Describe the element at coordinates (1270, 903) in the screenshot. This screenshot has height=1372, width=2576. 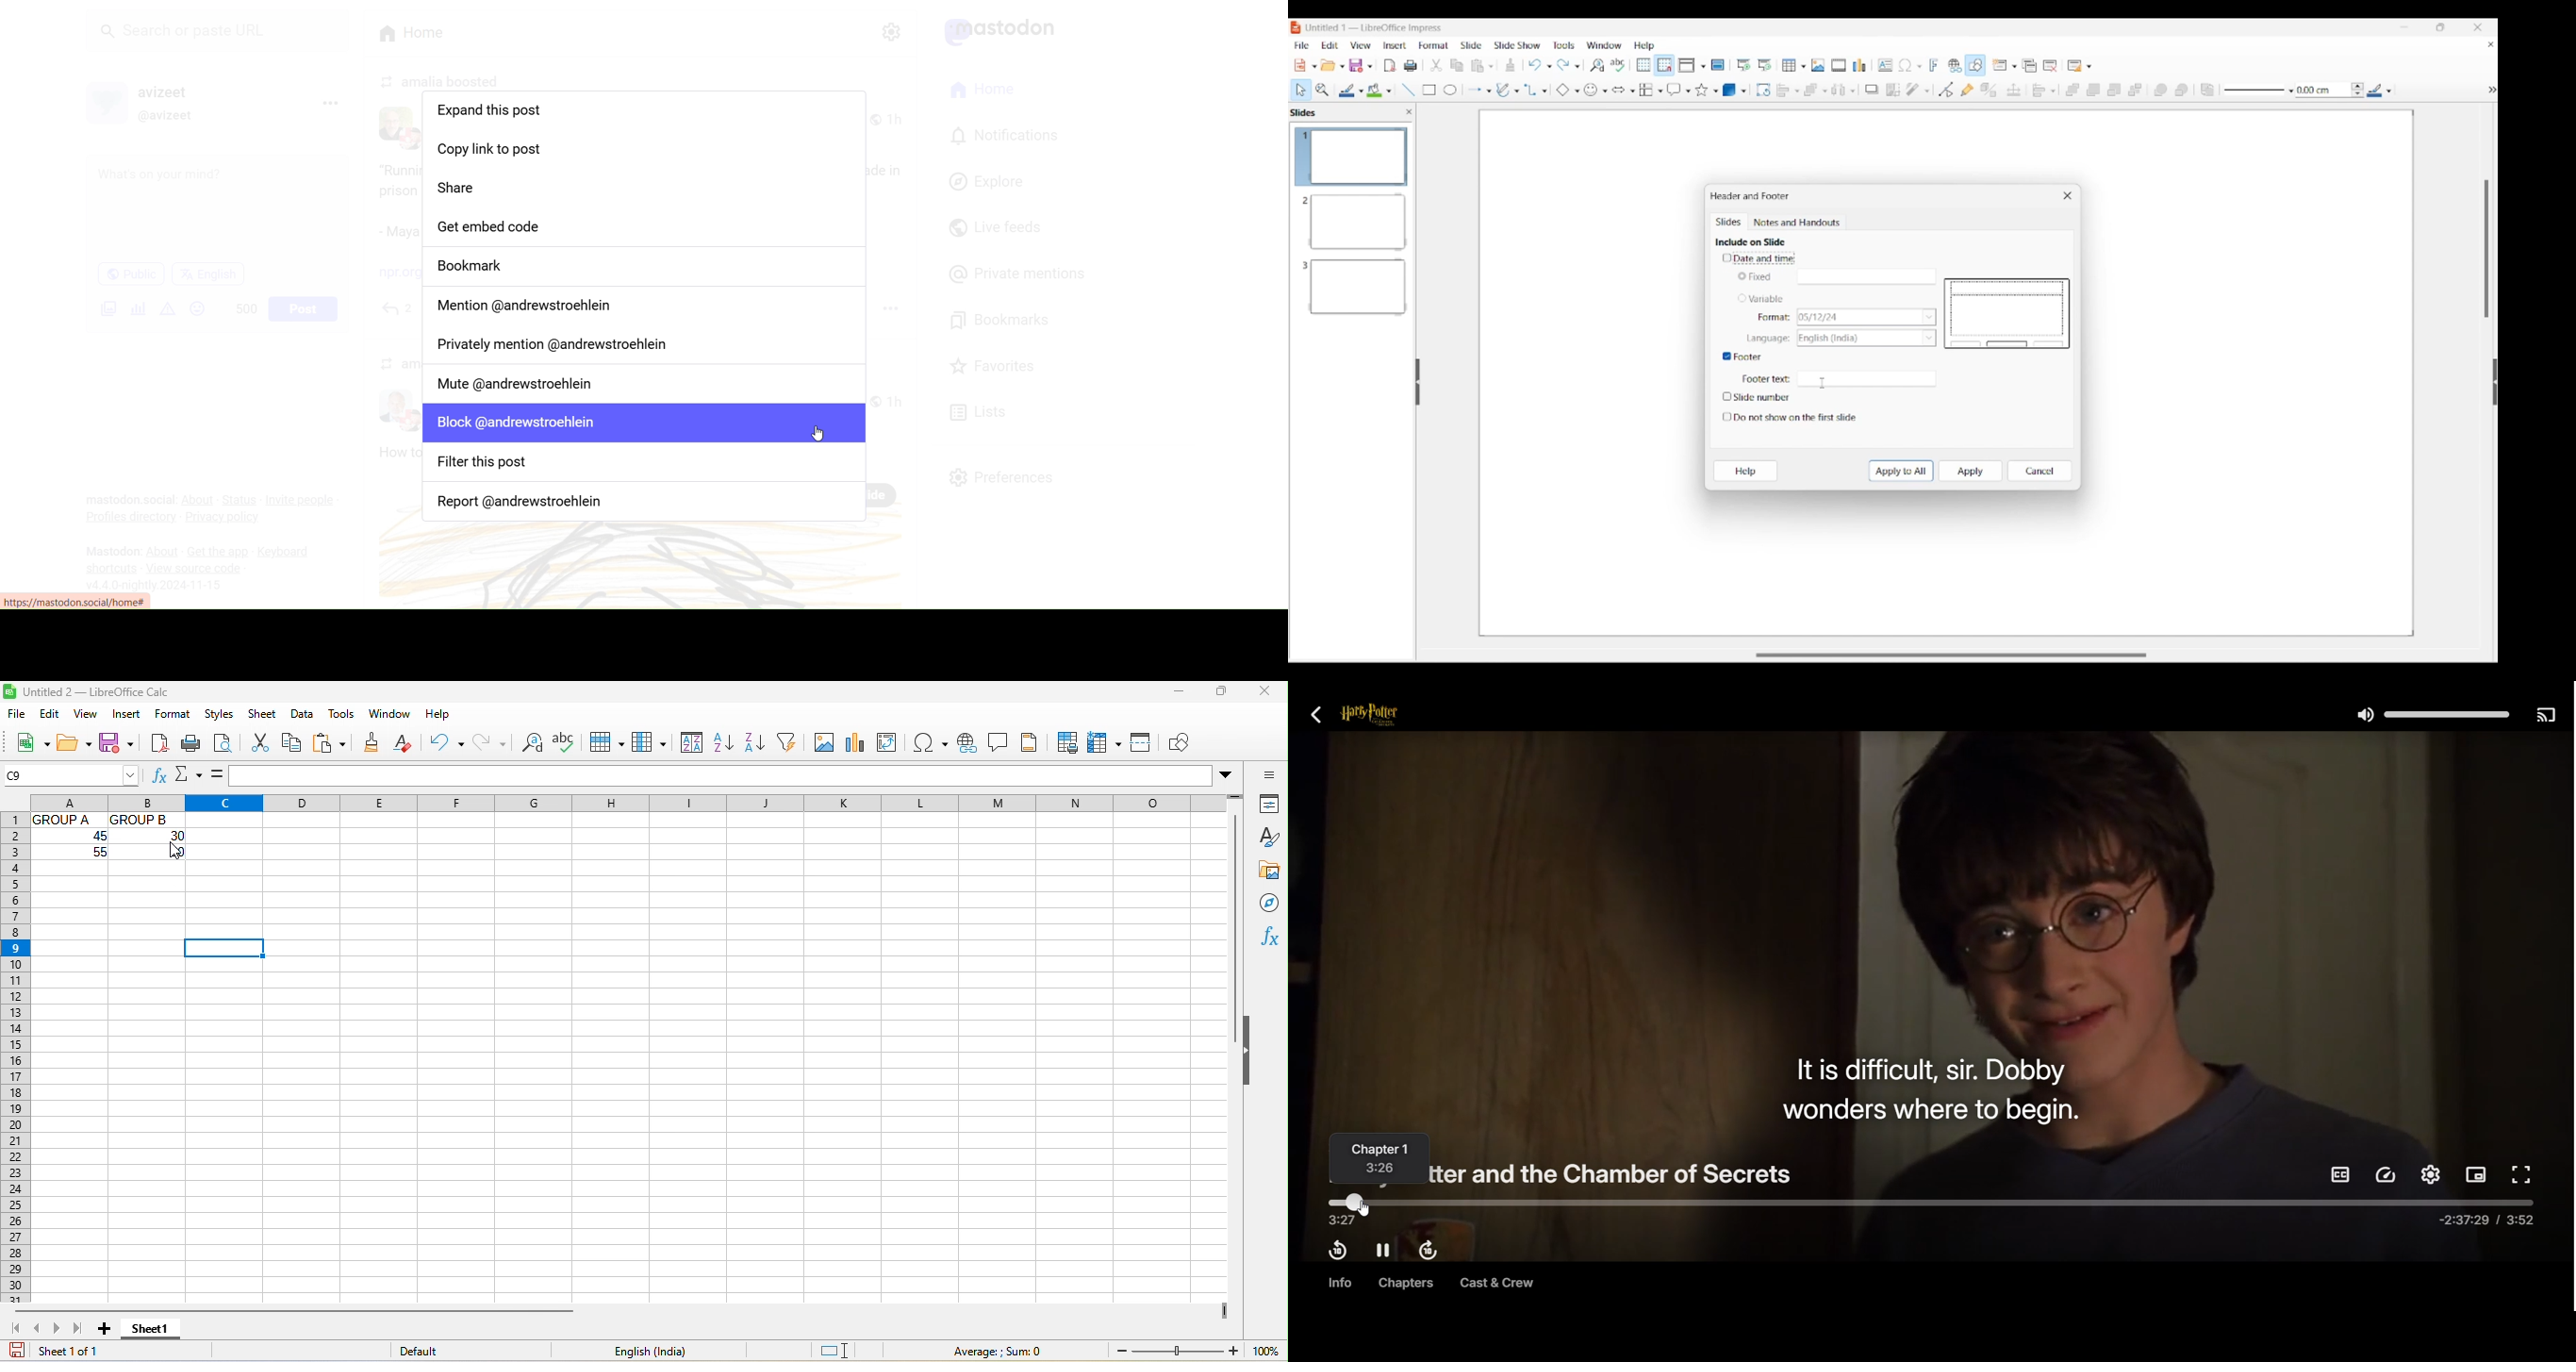
I see `navigators` at that location.